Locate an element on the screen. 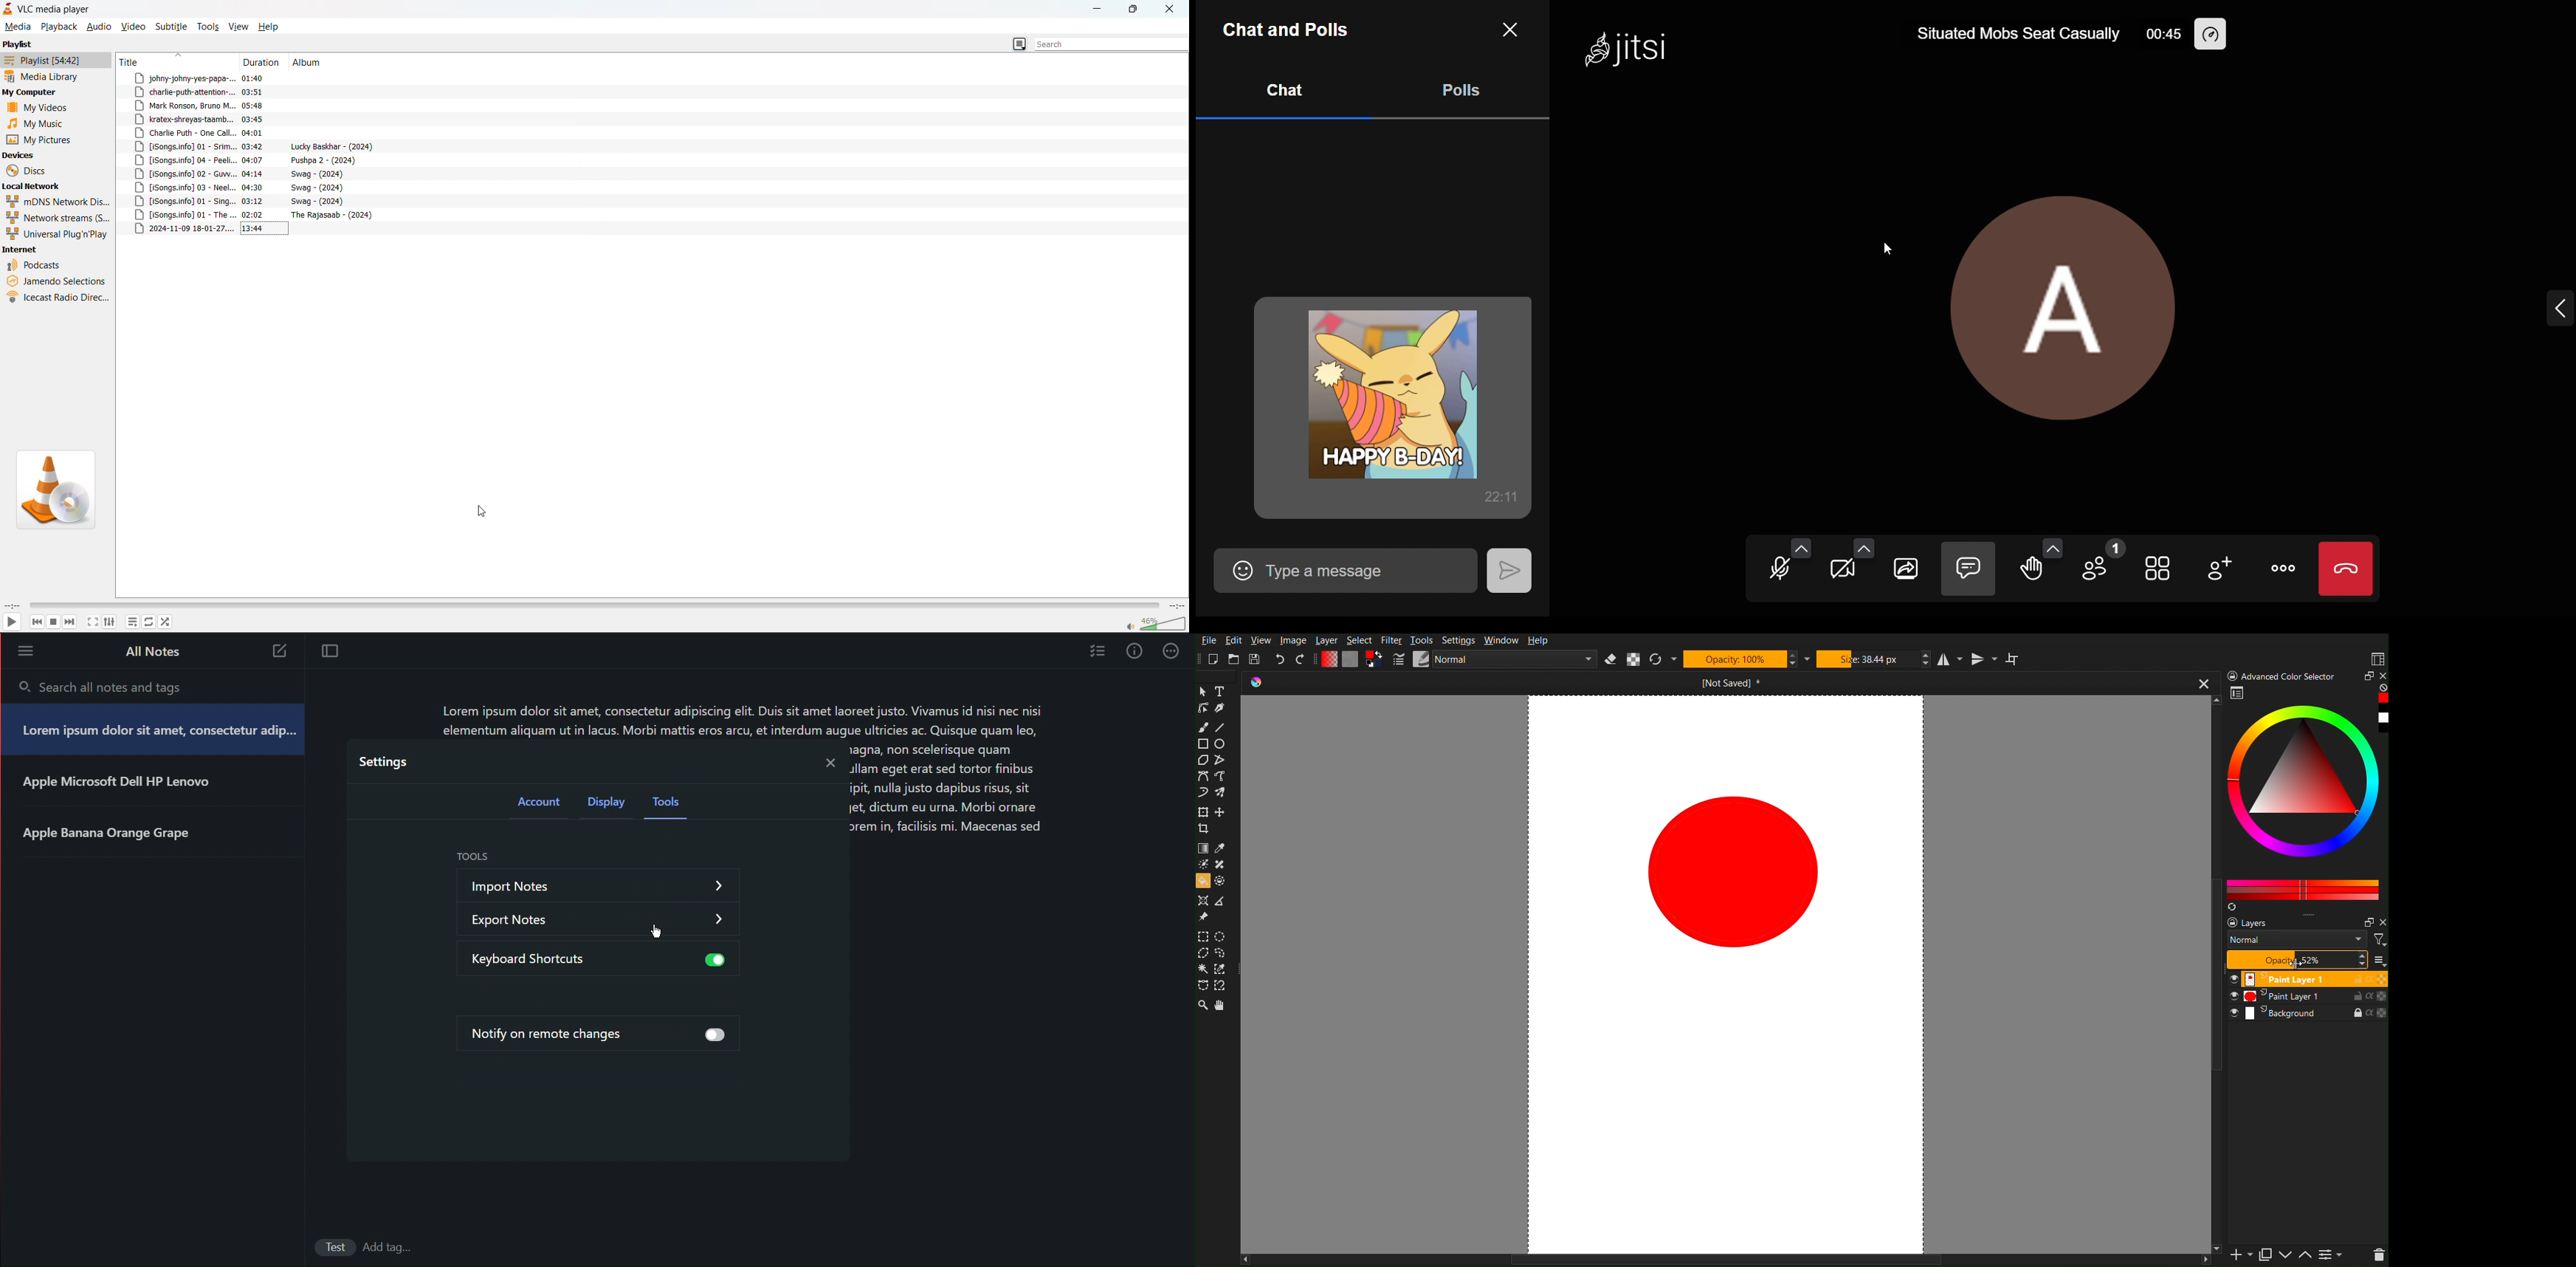 This screenshot has height=1288, width=2576. Bucket fill is located at coordinates (1203, 881).